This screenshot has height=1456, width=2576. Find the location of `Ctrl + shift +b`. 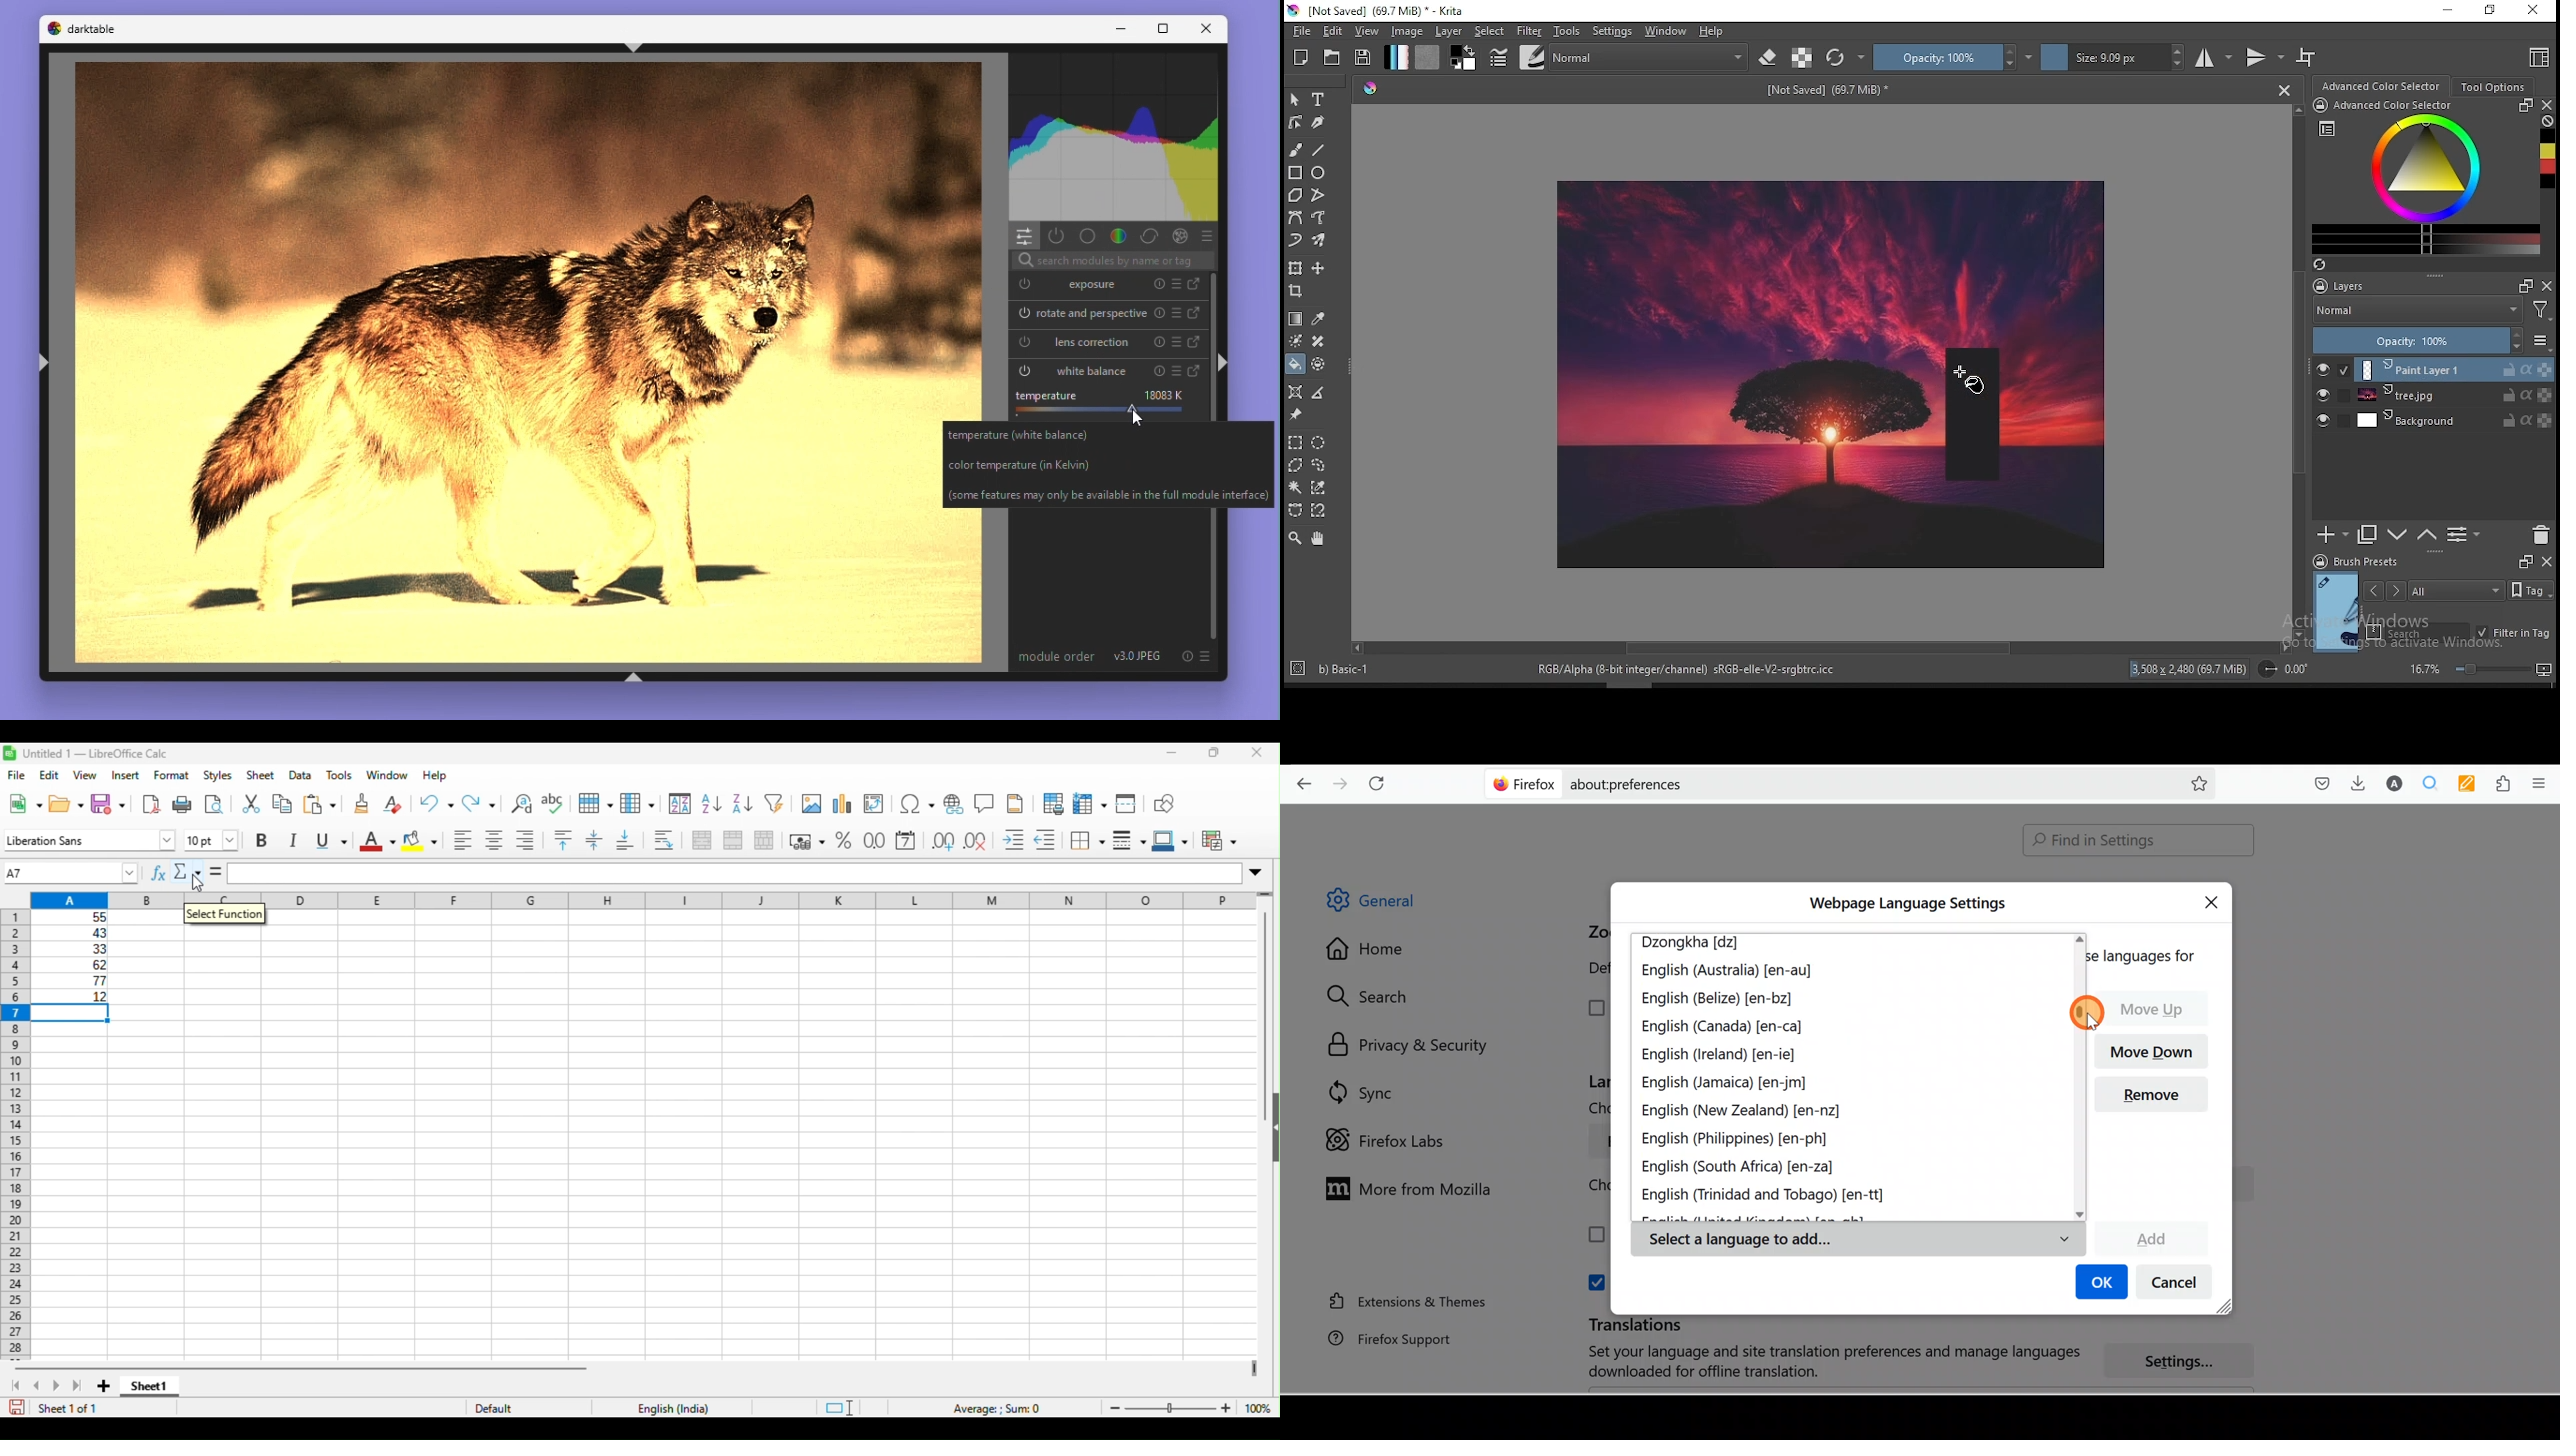

Ctrl + shift +b is located at coordinates (638, 675).